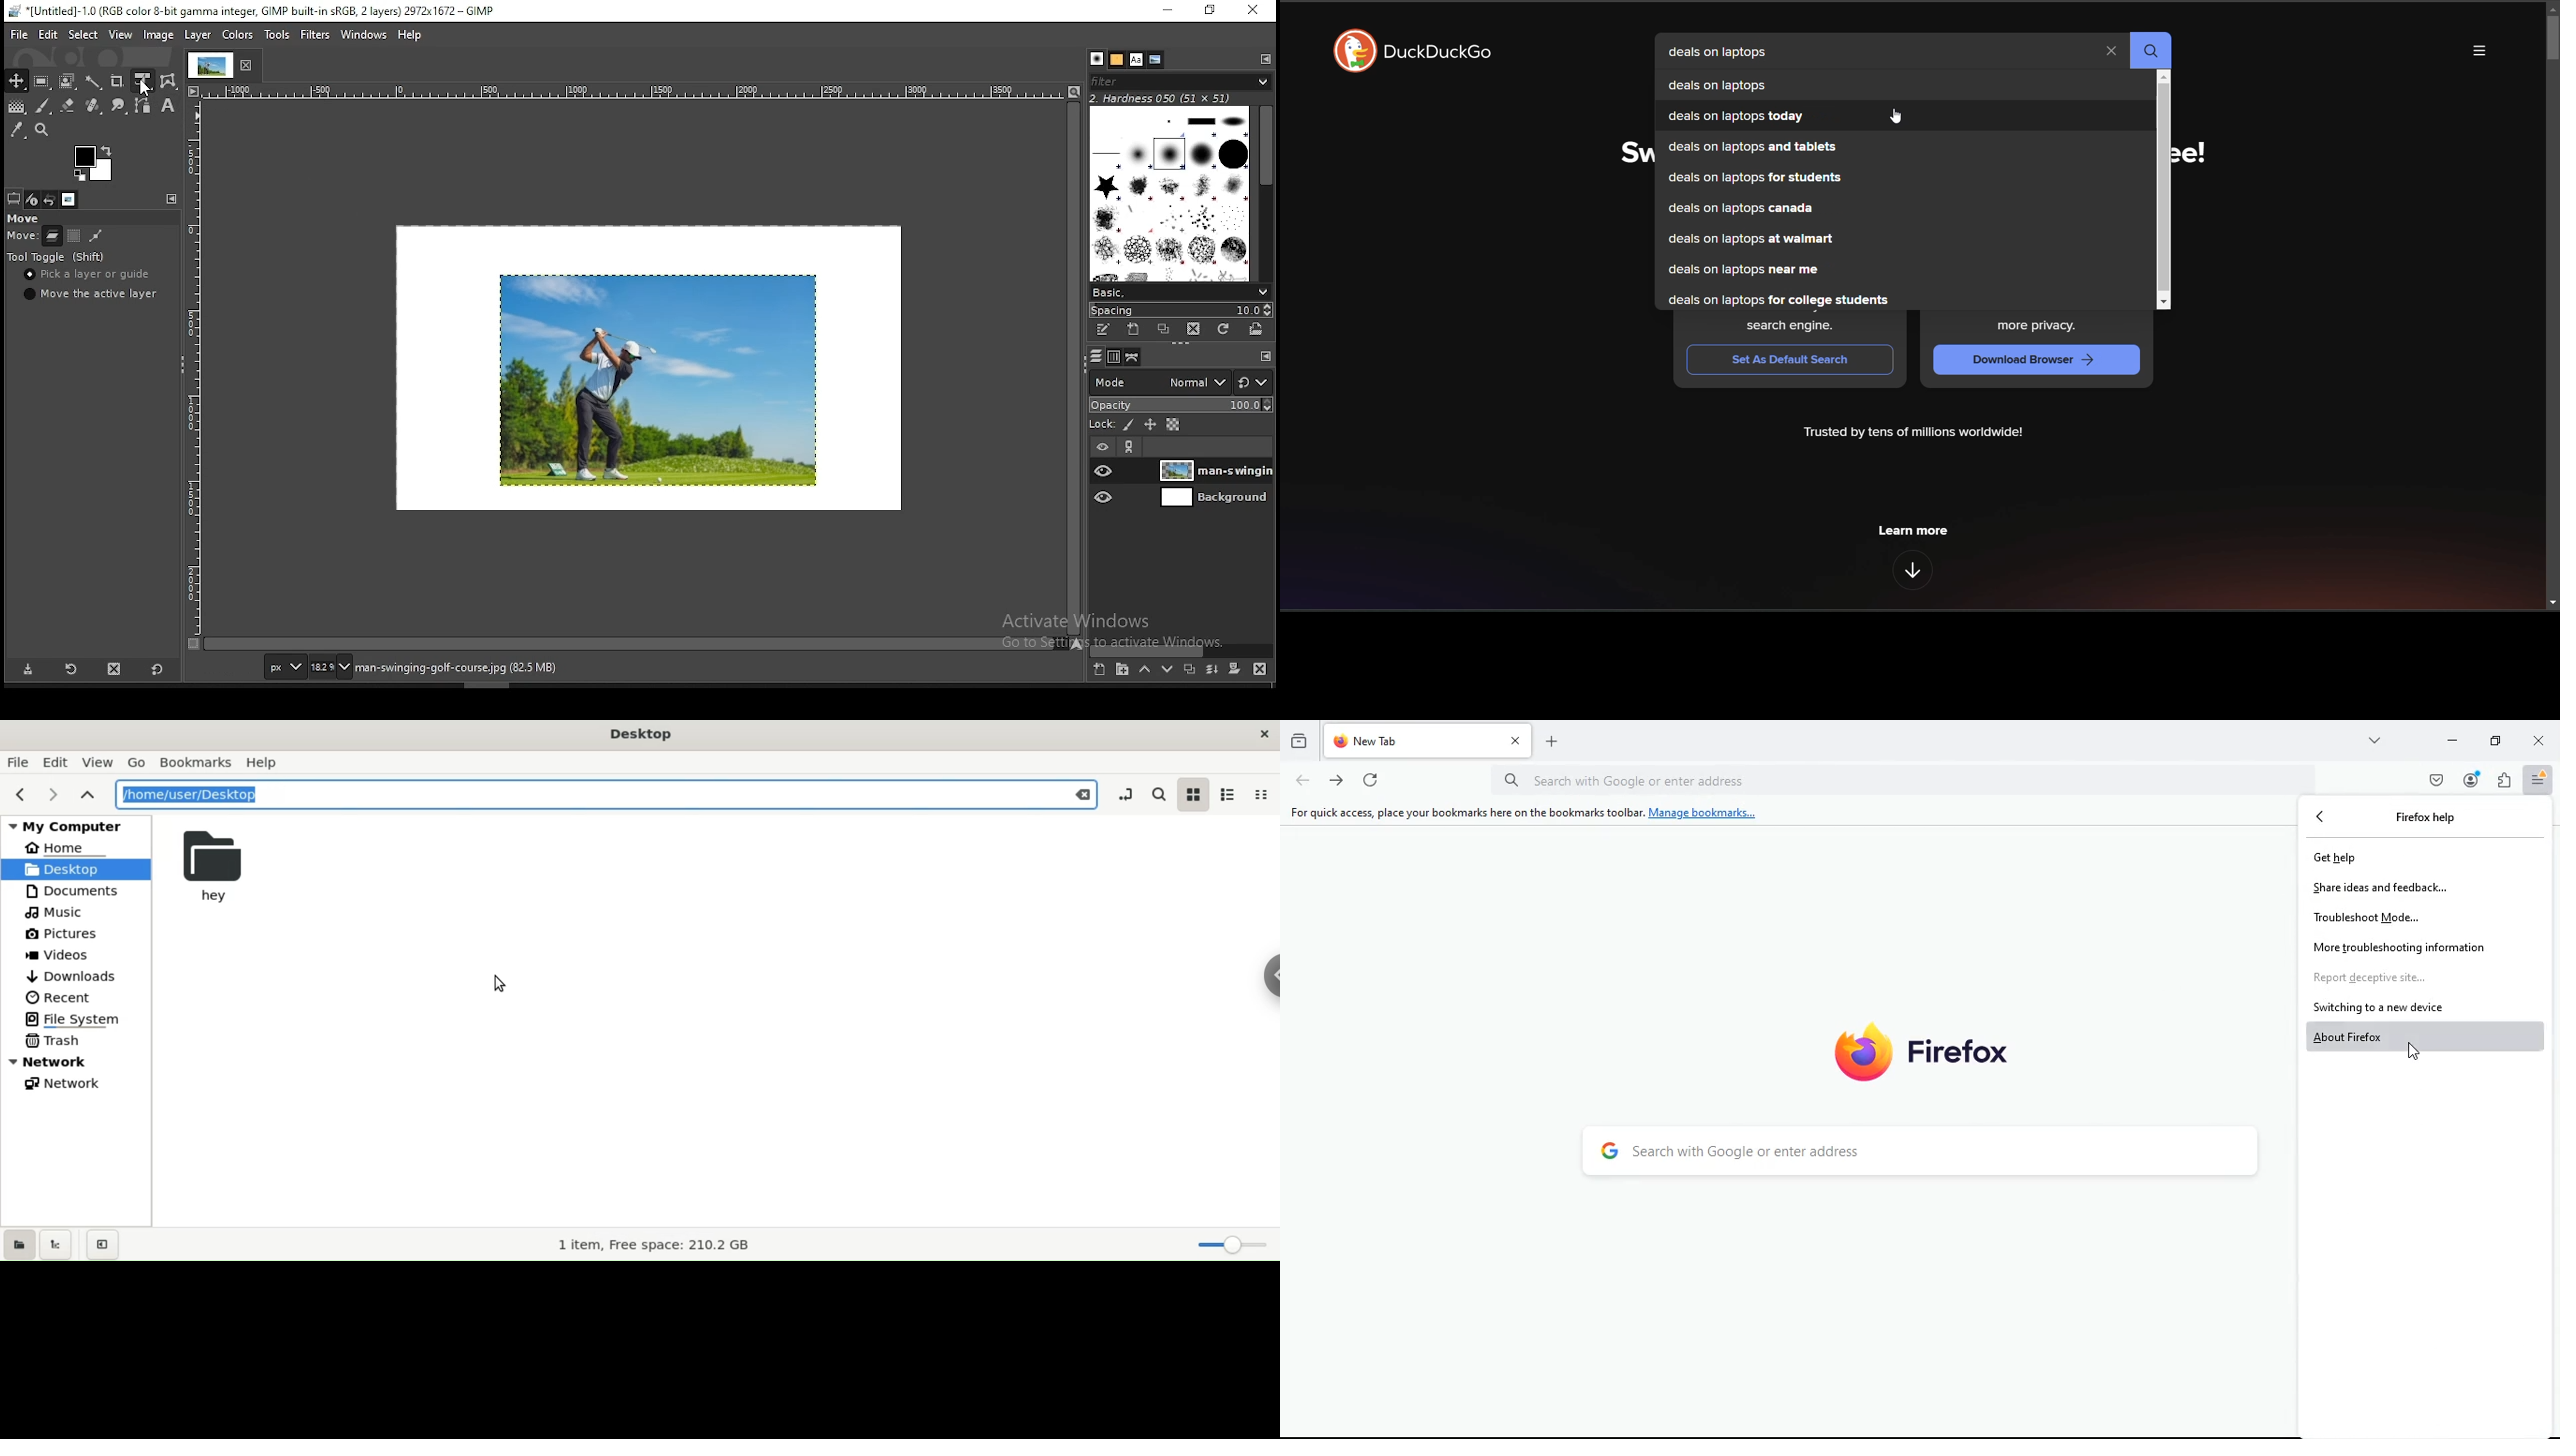  Describe the element at coordinates (1256, 329) in the screenshot. I see `open brush as image` at that location.